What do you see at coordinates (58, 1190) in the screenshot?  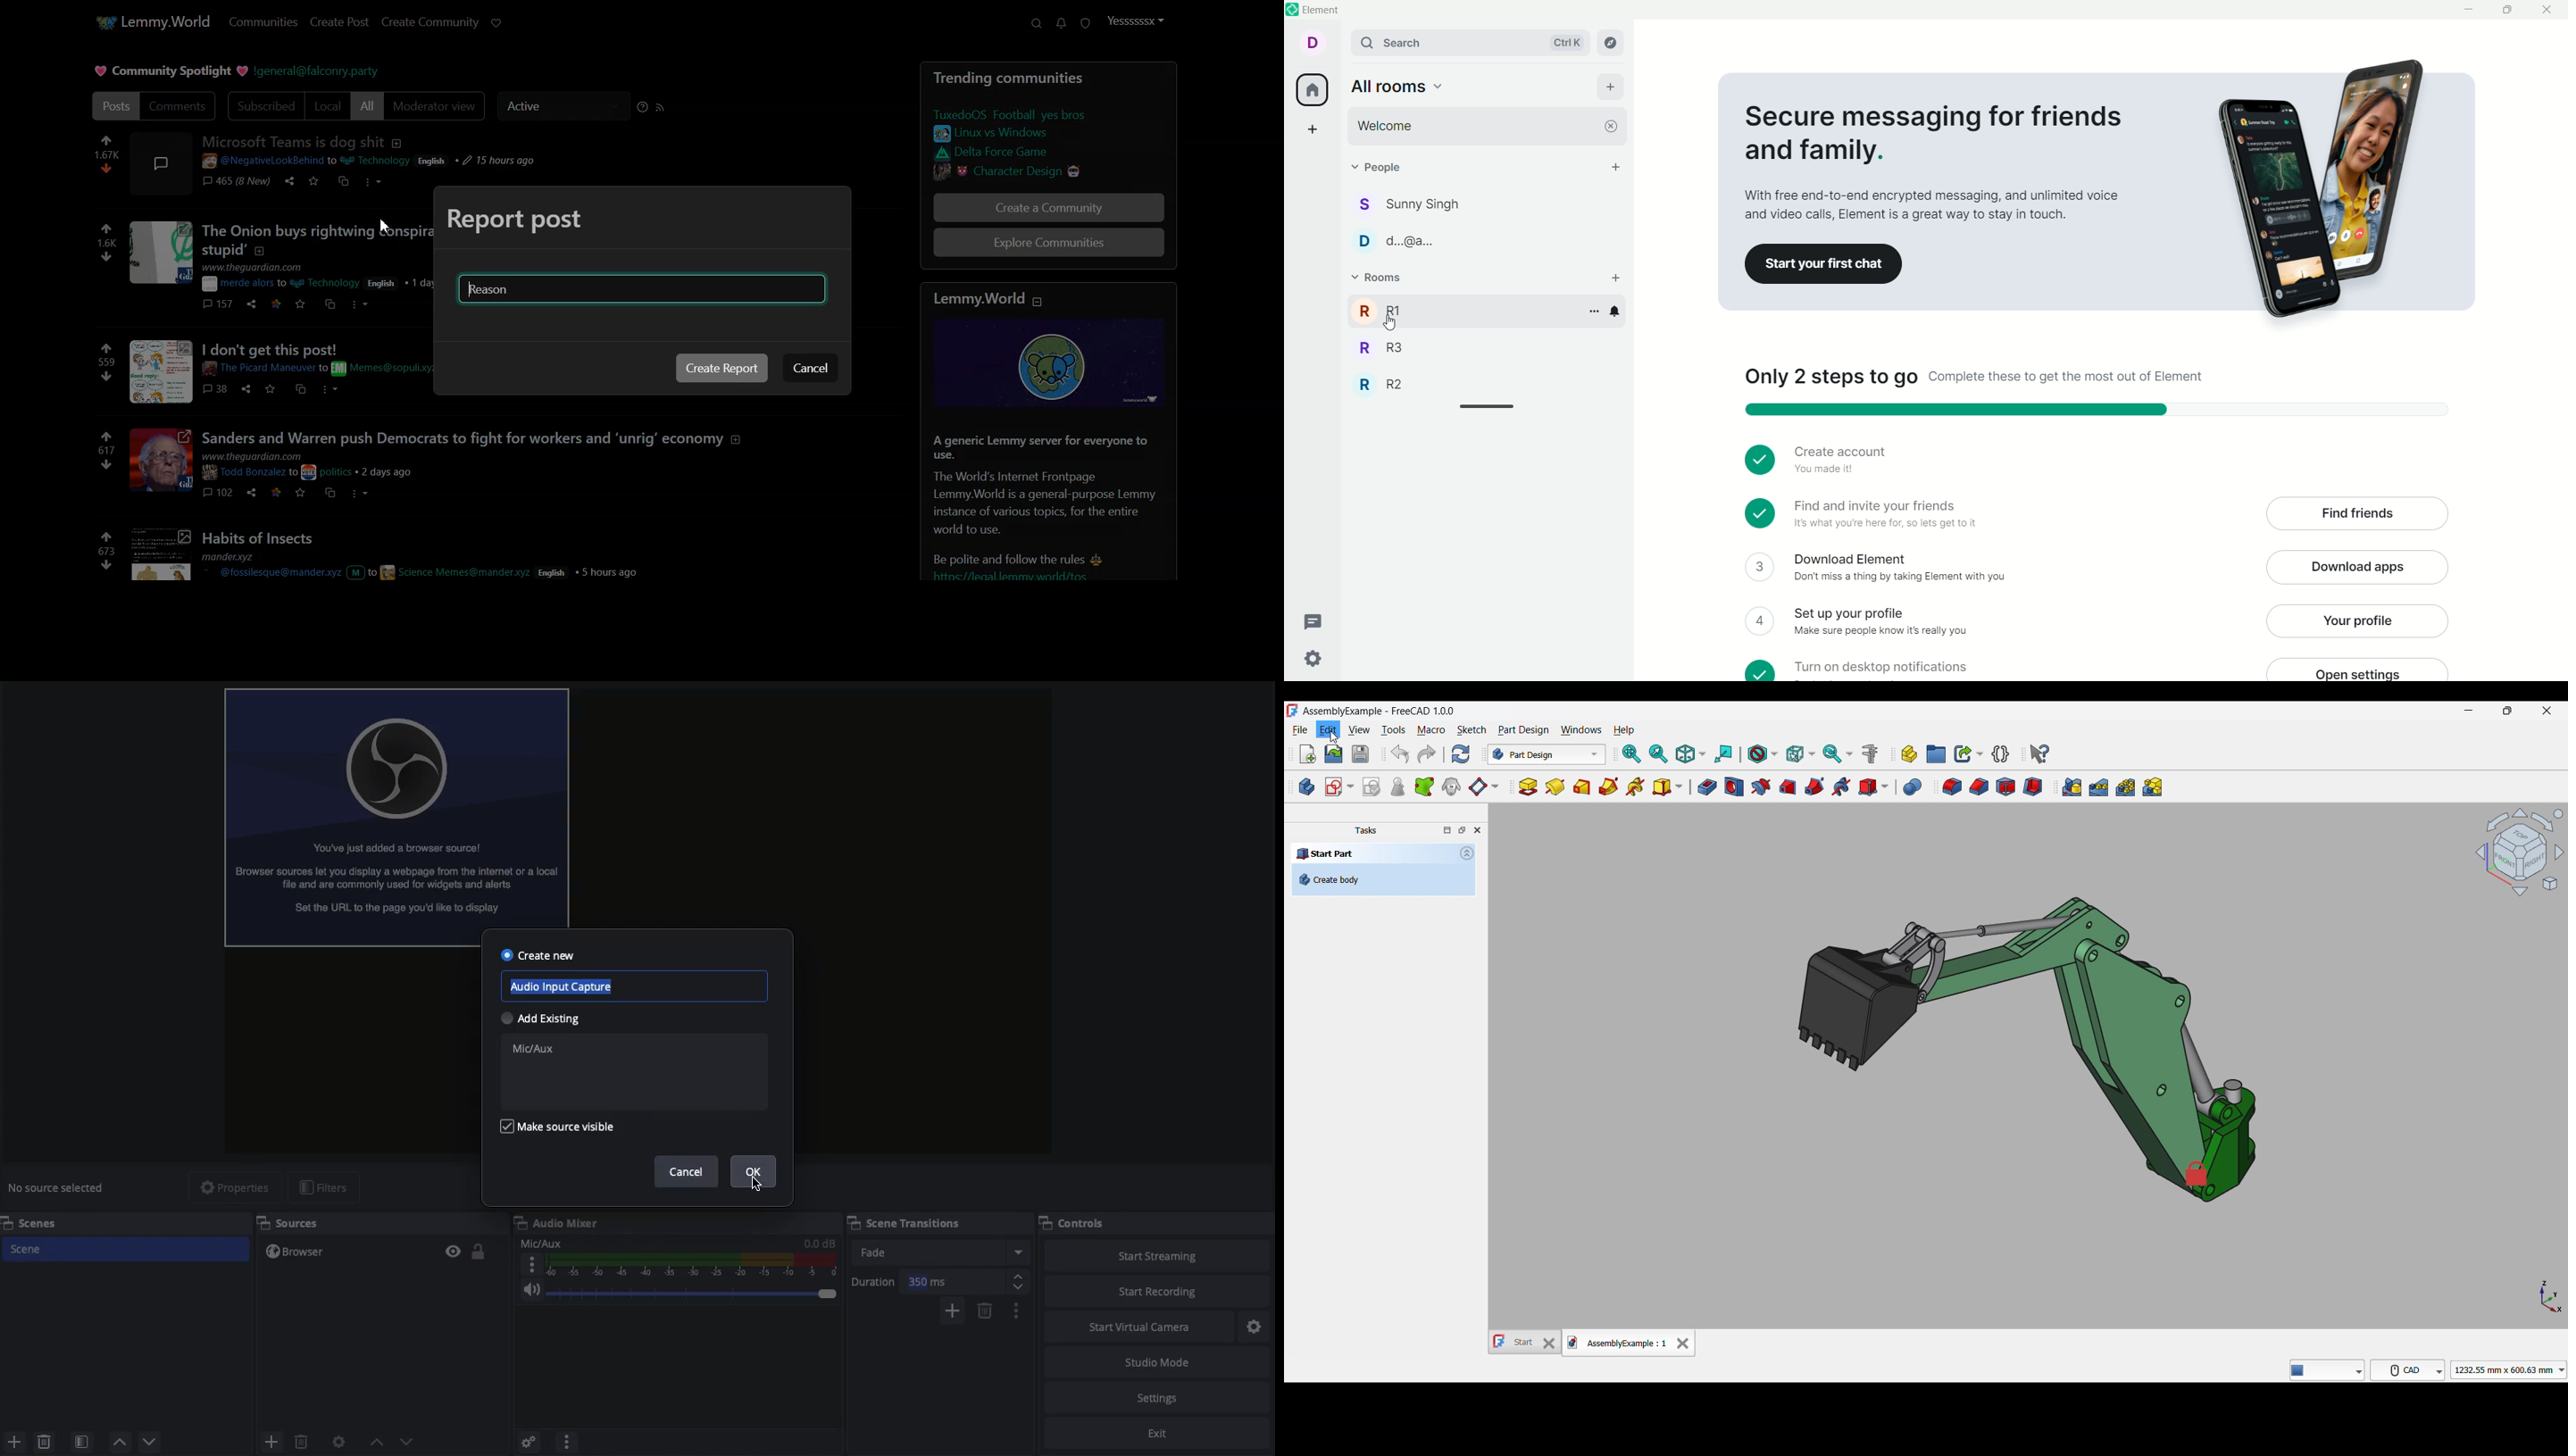 I see `No source selected` at bounding box center [58, 1190].